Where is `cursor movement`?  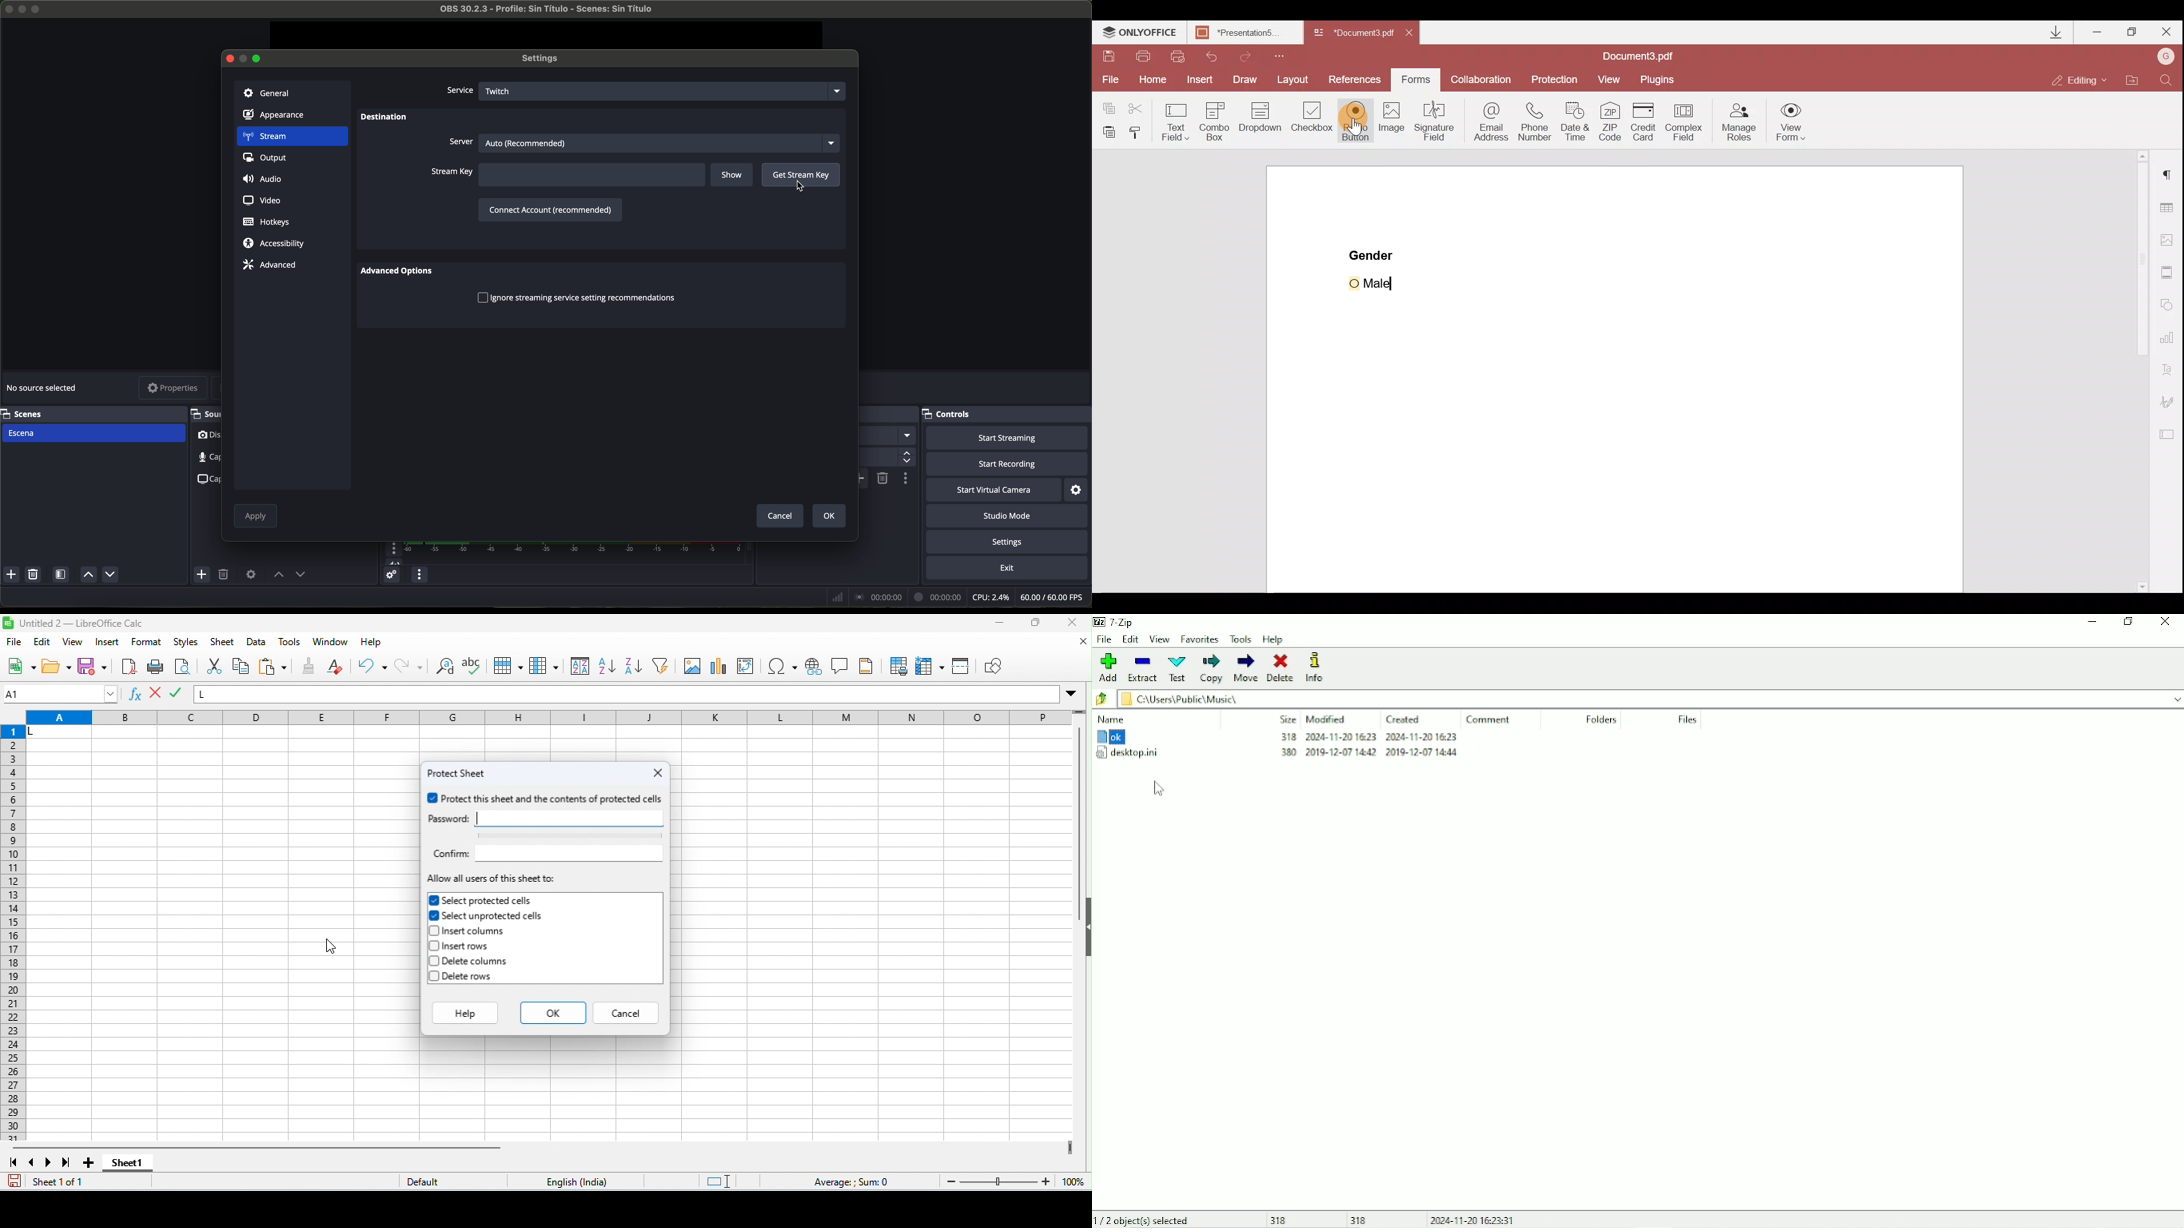 cursor movement is located at coordinates (329, 944).